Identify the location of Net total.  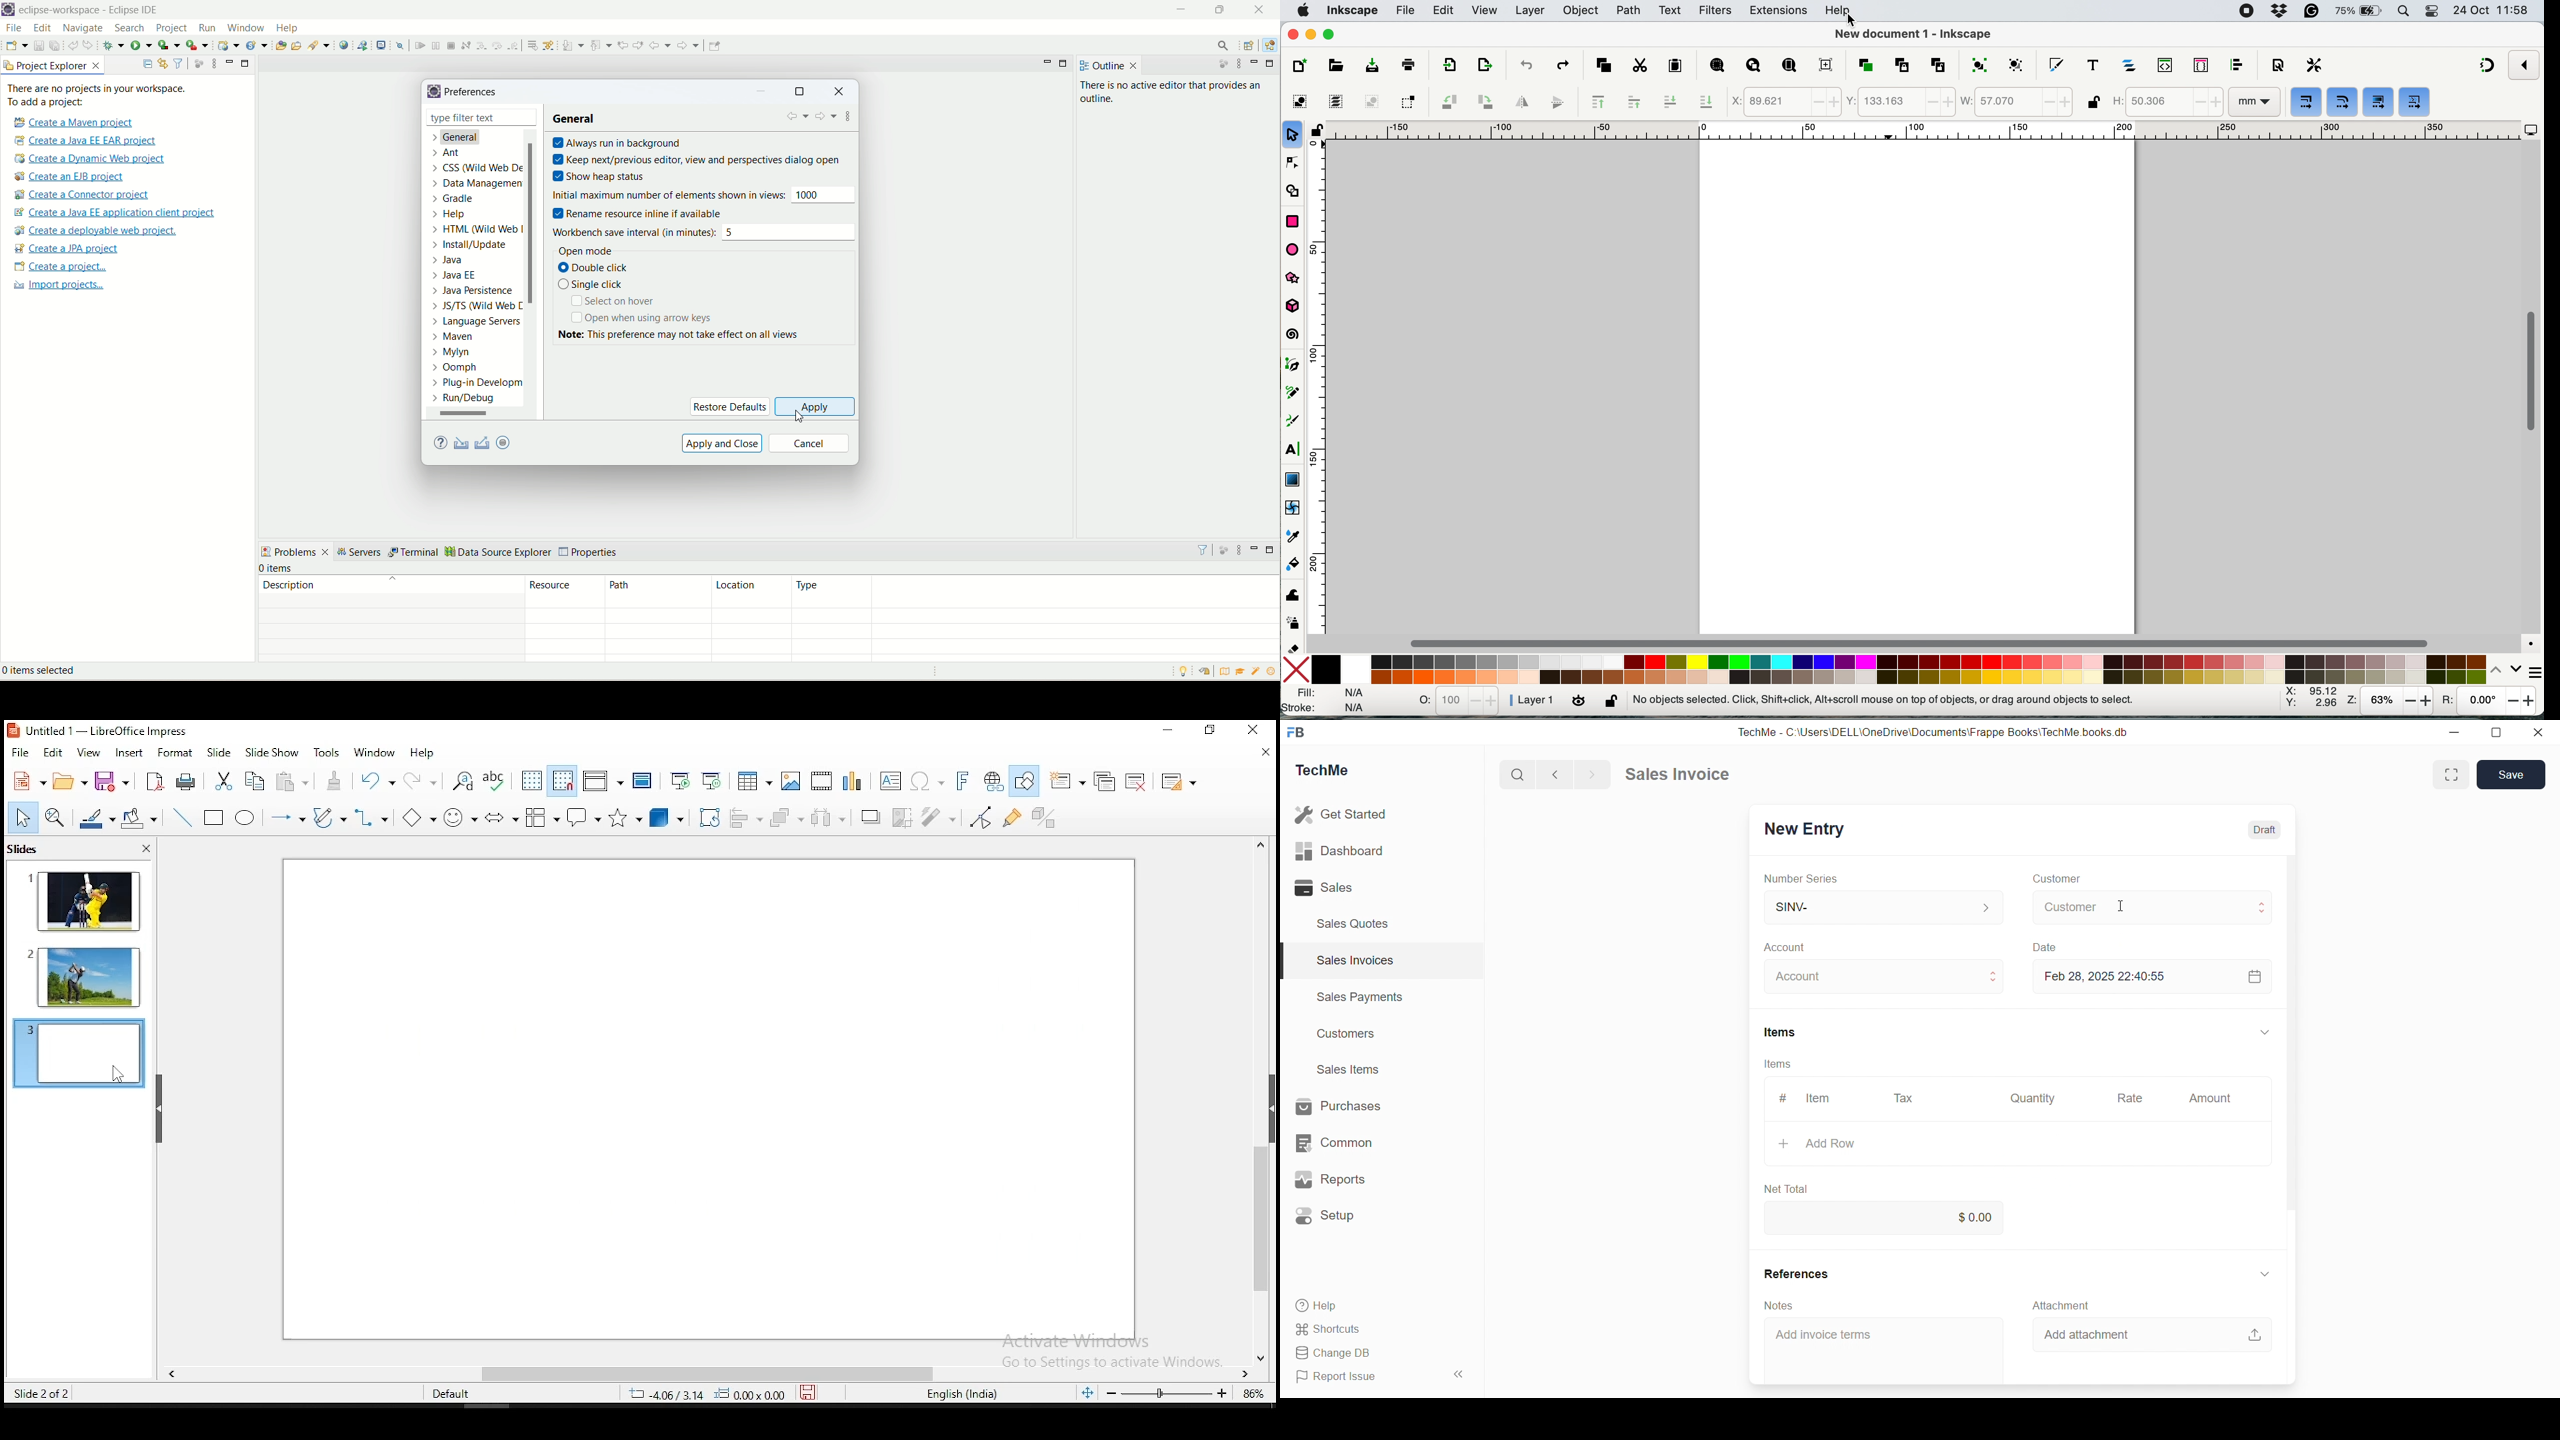
(1785, 1190).